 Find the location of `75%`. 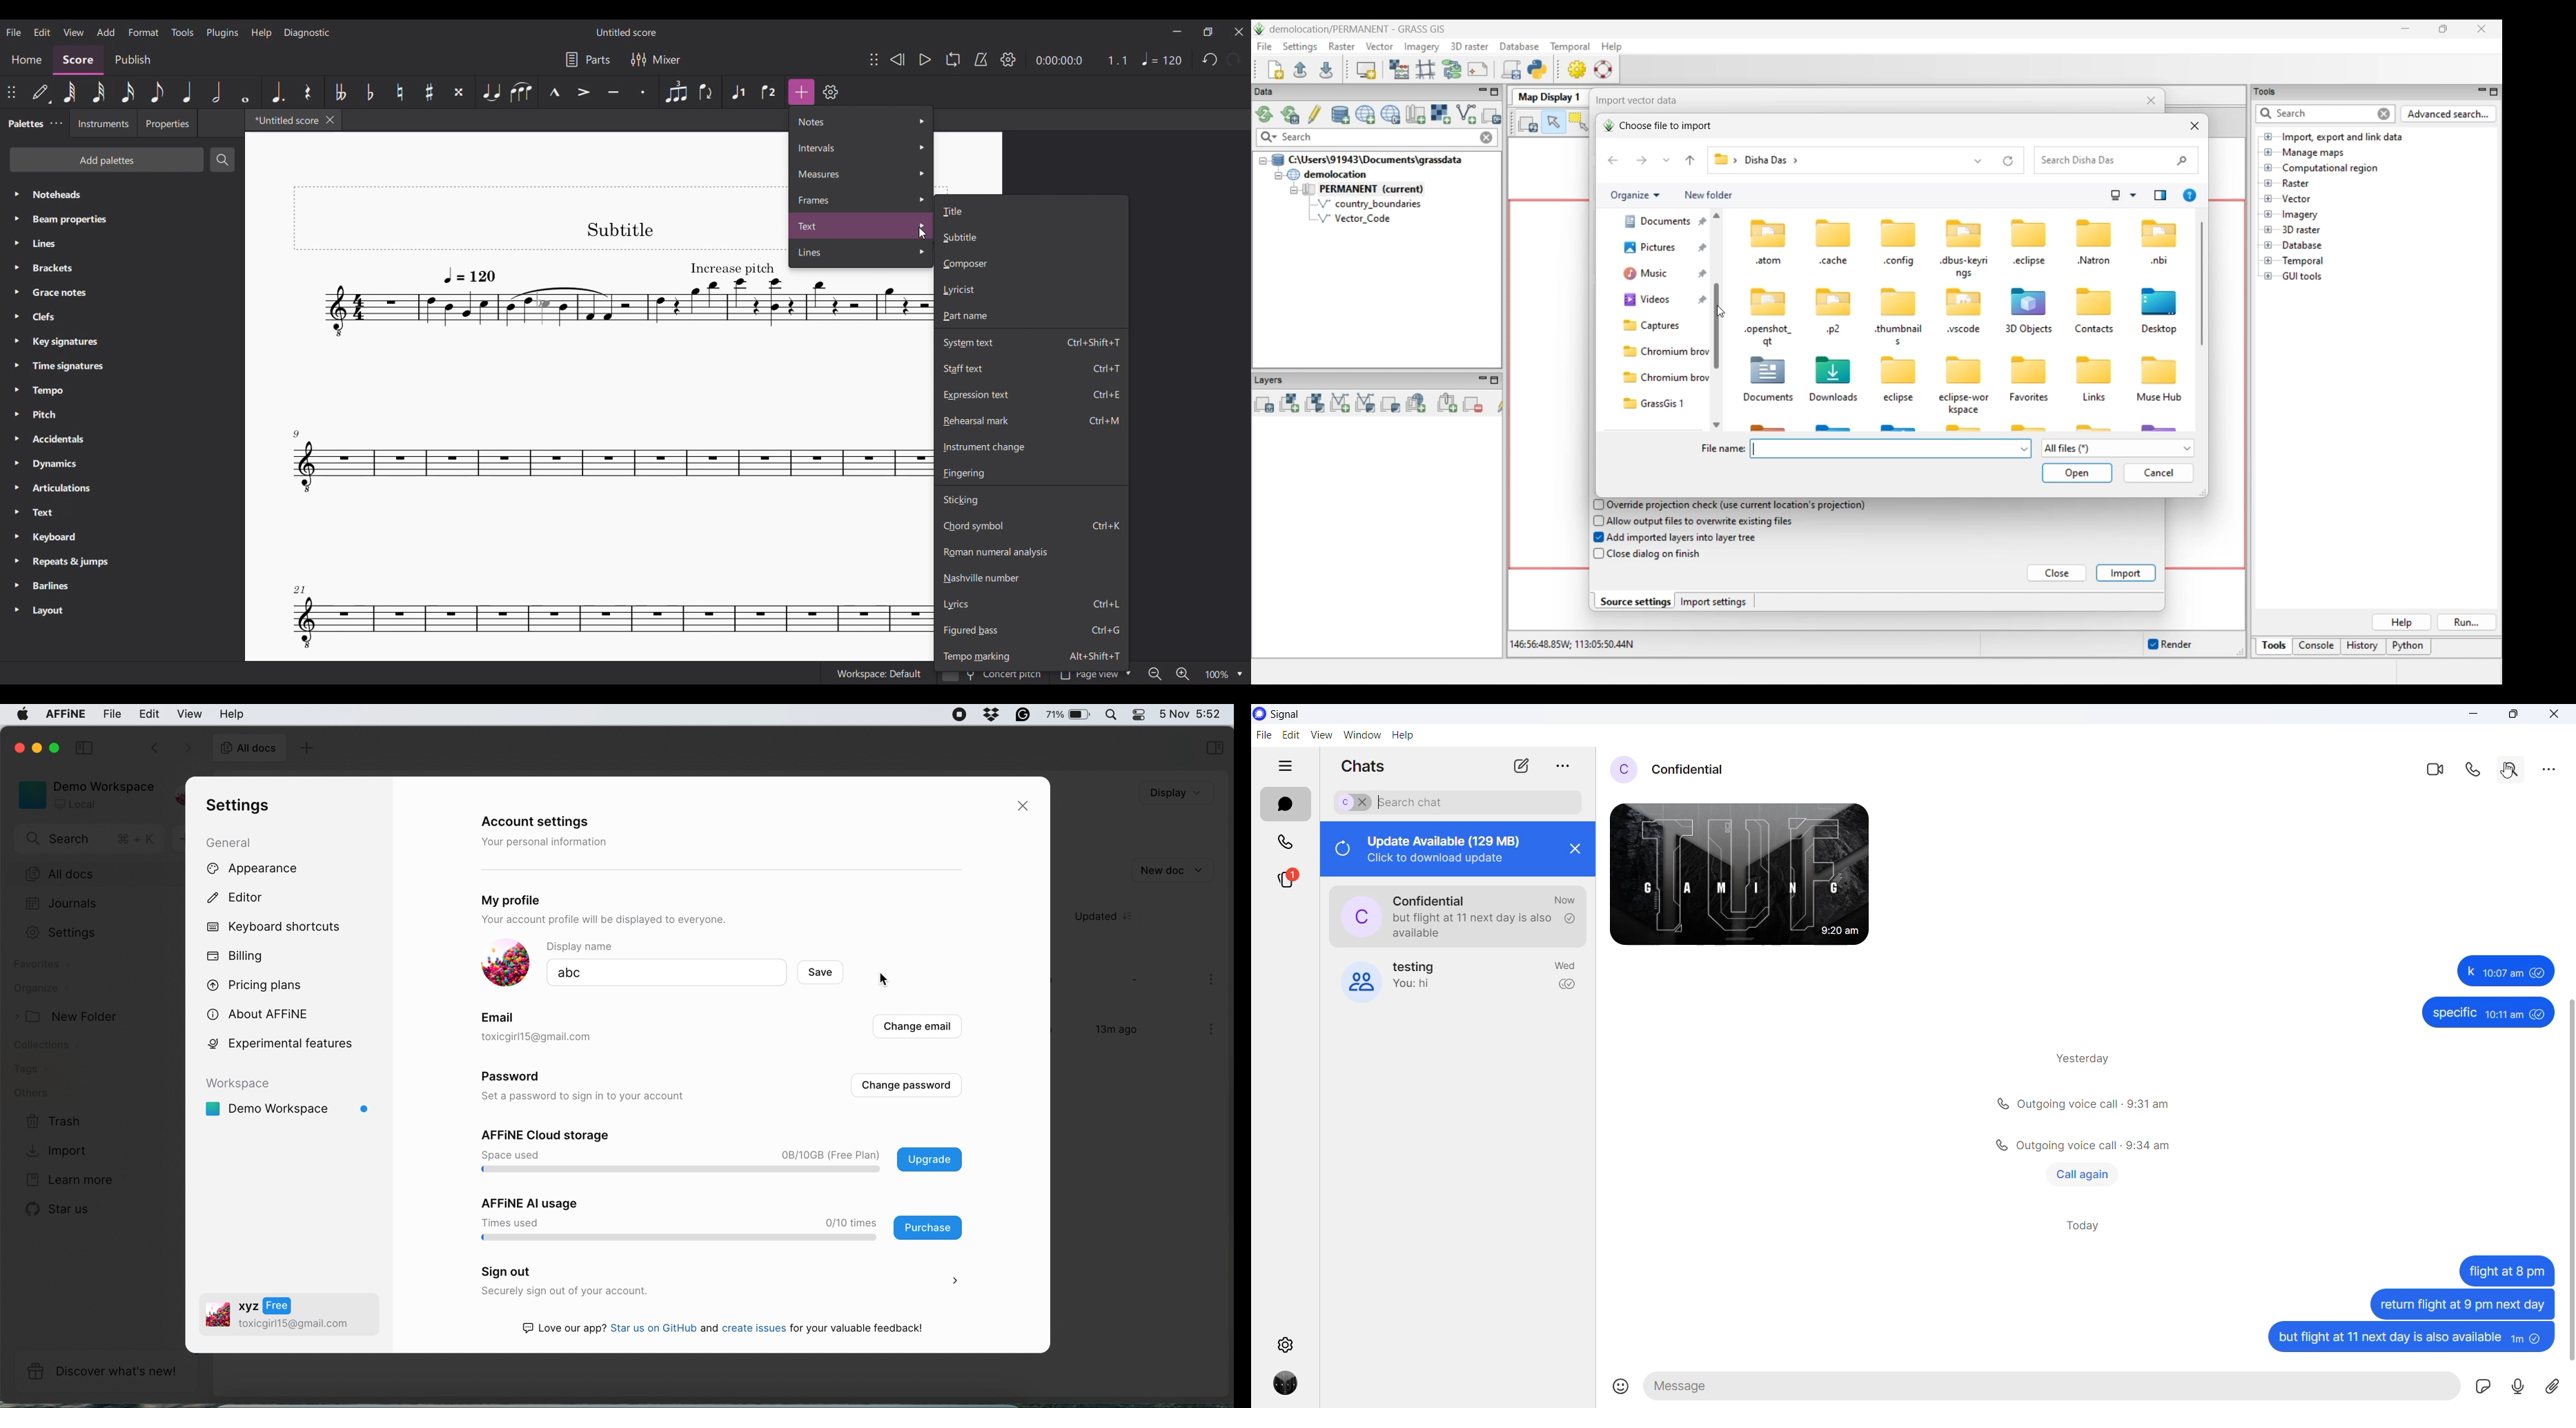

75% is located at coordinates (1069, 716).